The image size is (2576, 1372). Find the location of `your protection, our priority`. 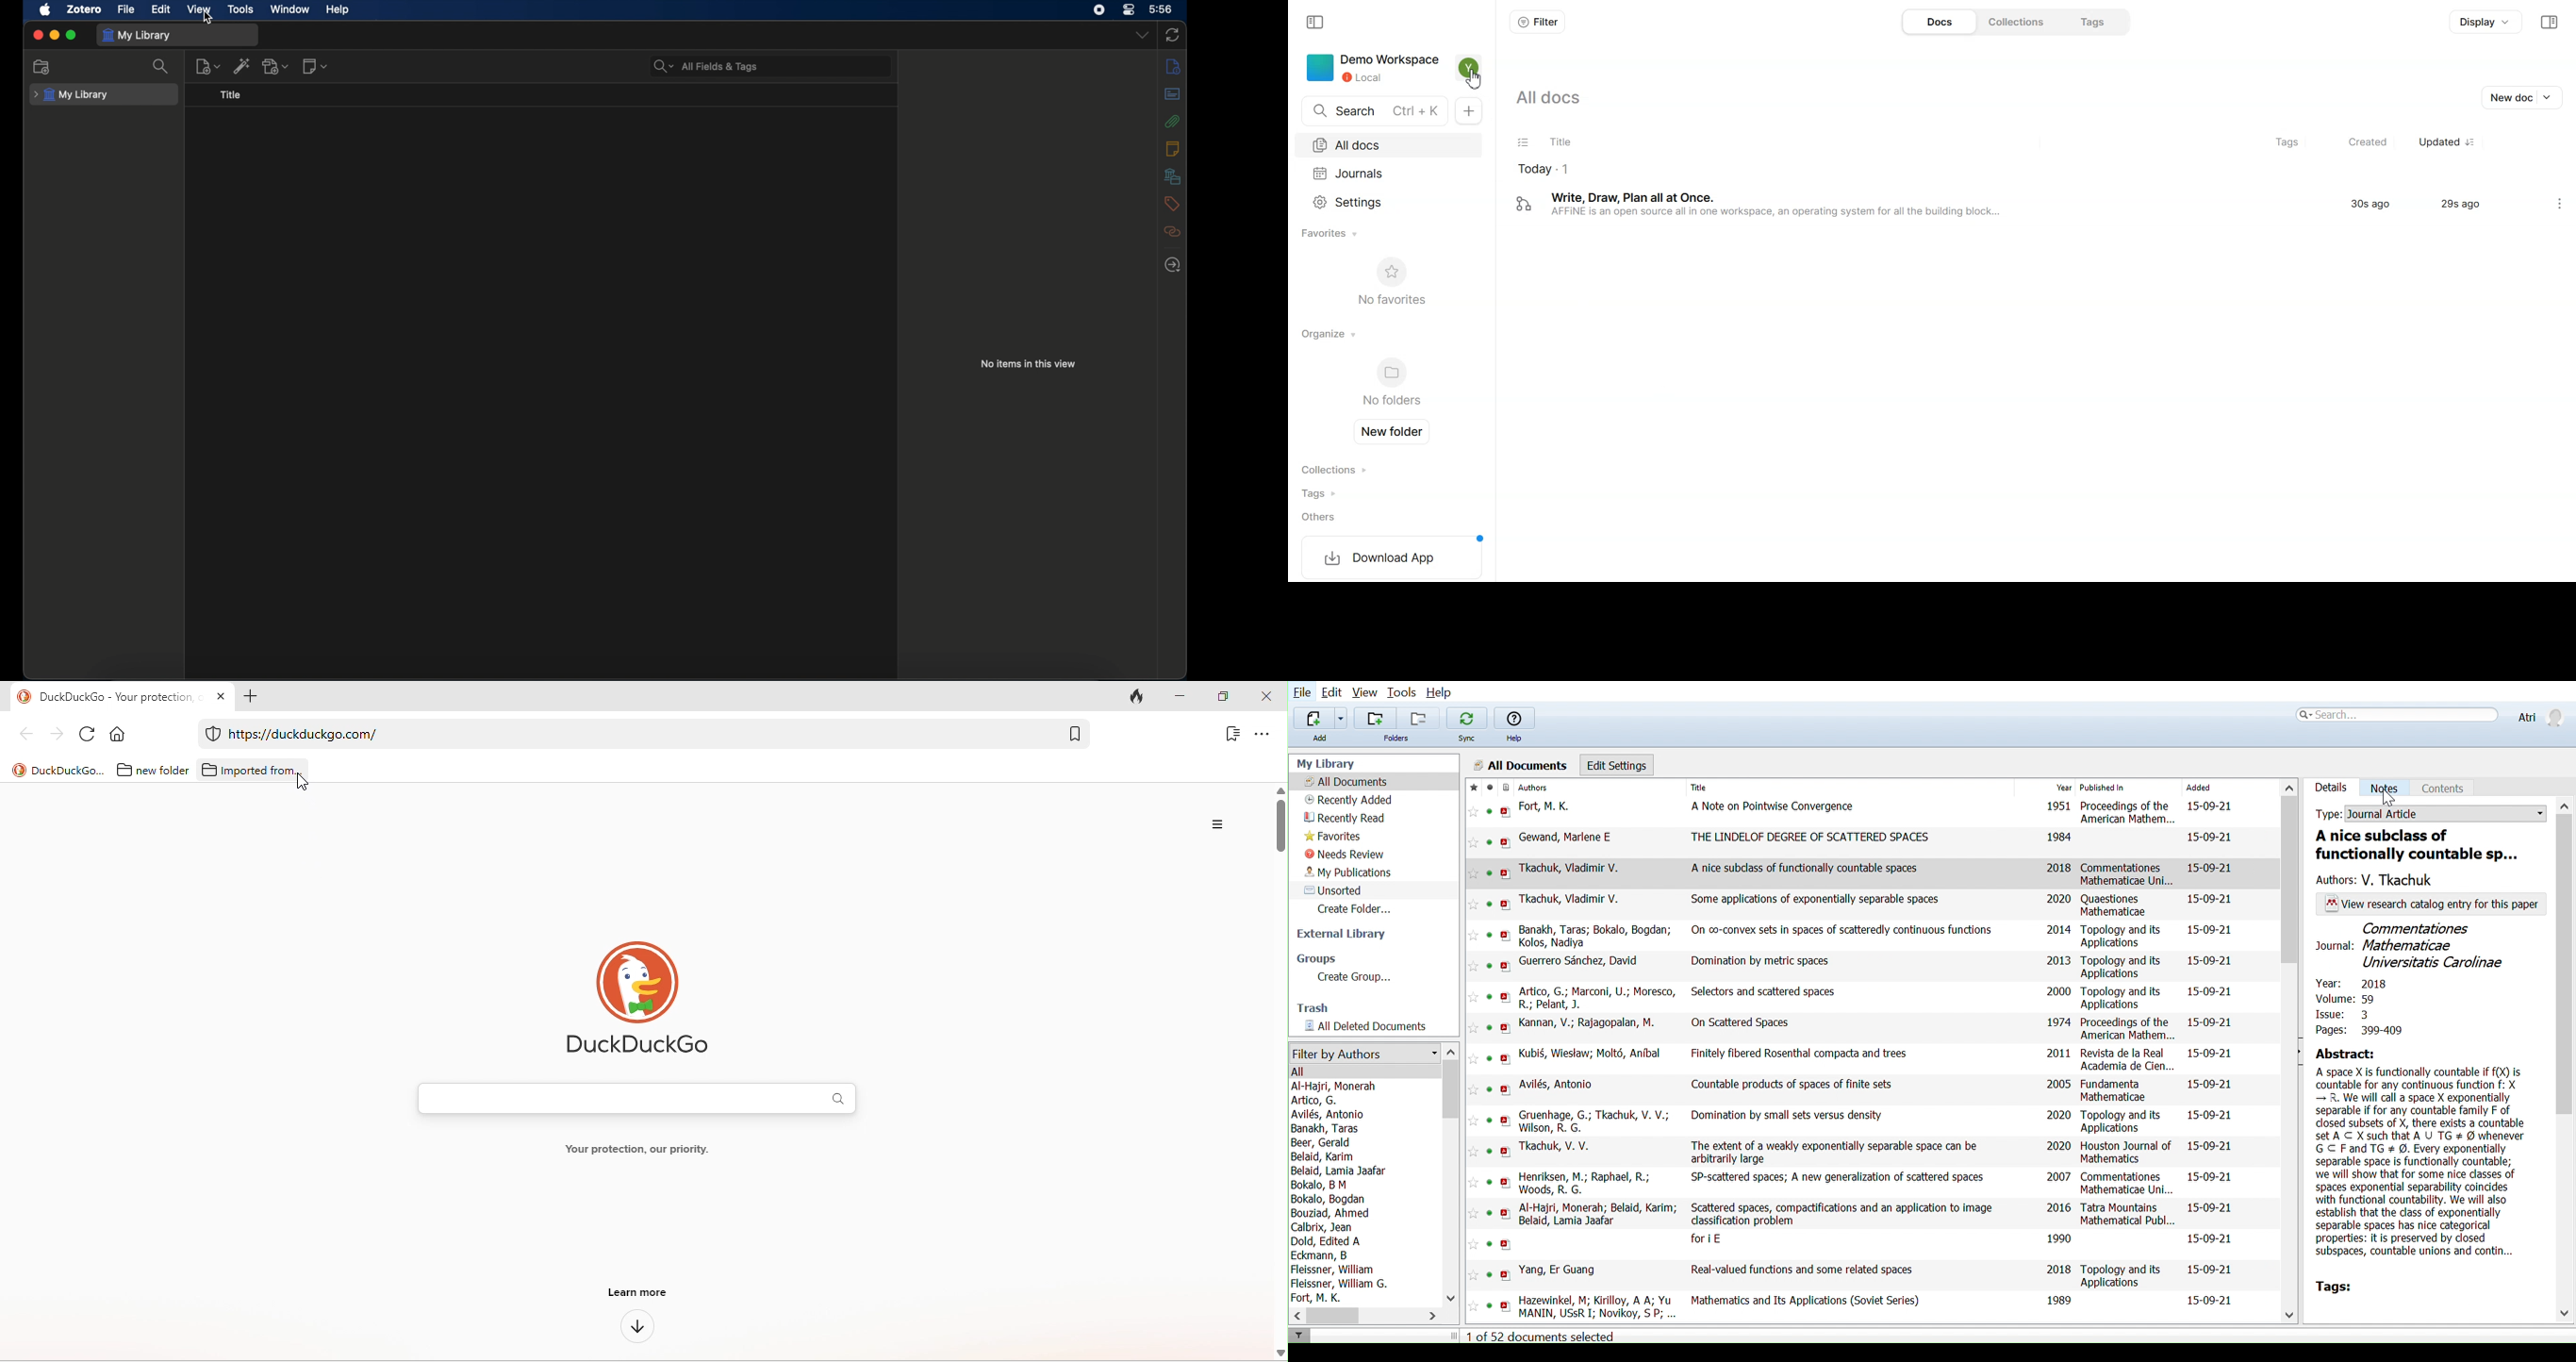

your protection, our priority is located at coordinates (636, 1151).